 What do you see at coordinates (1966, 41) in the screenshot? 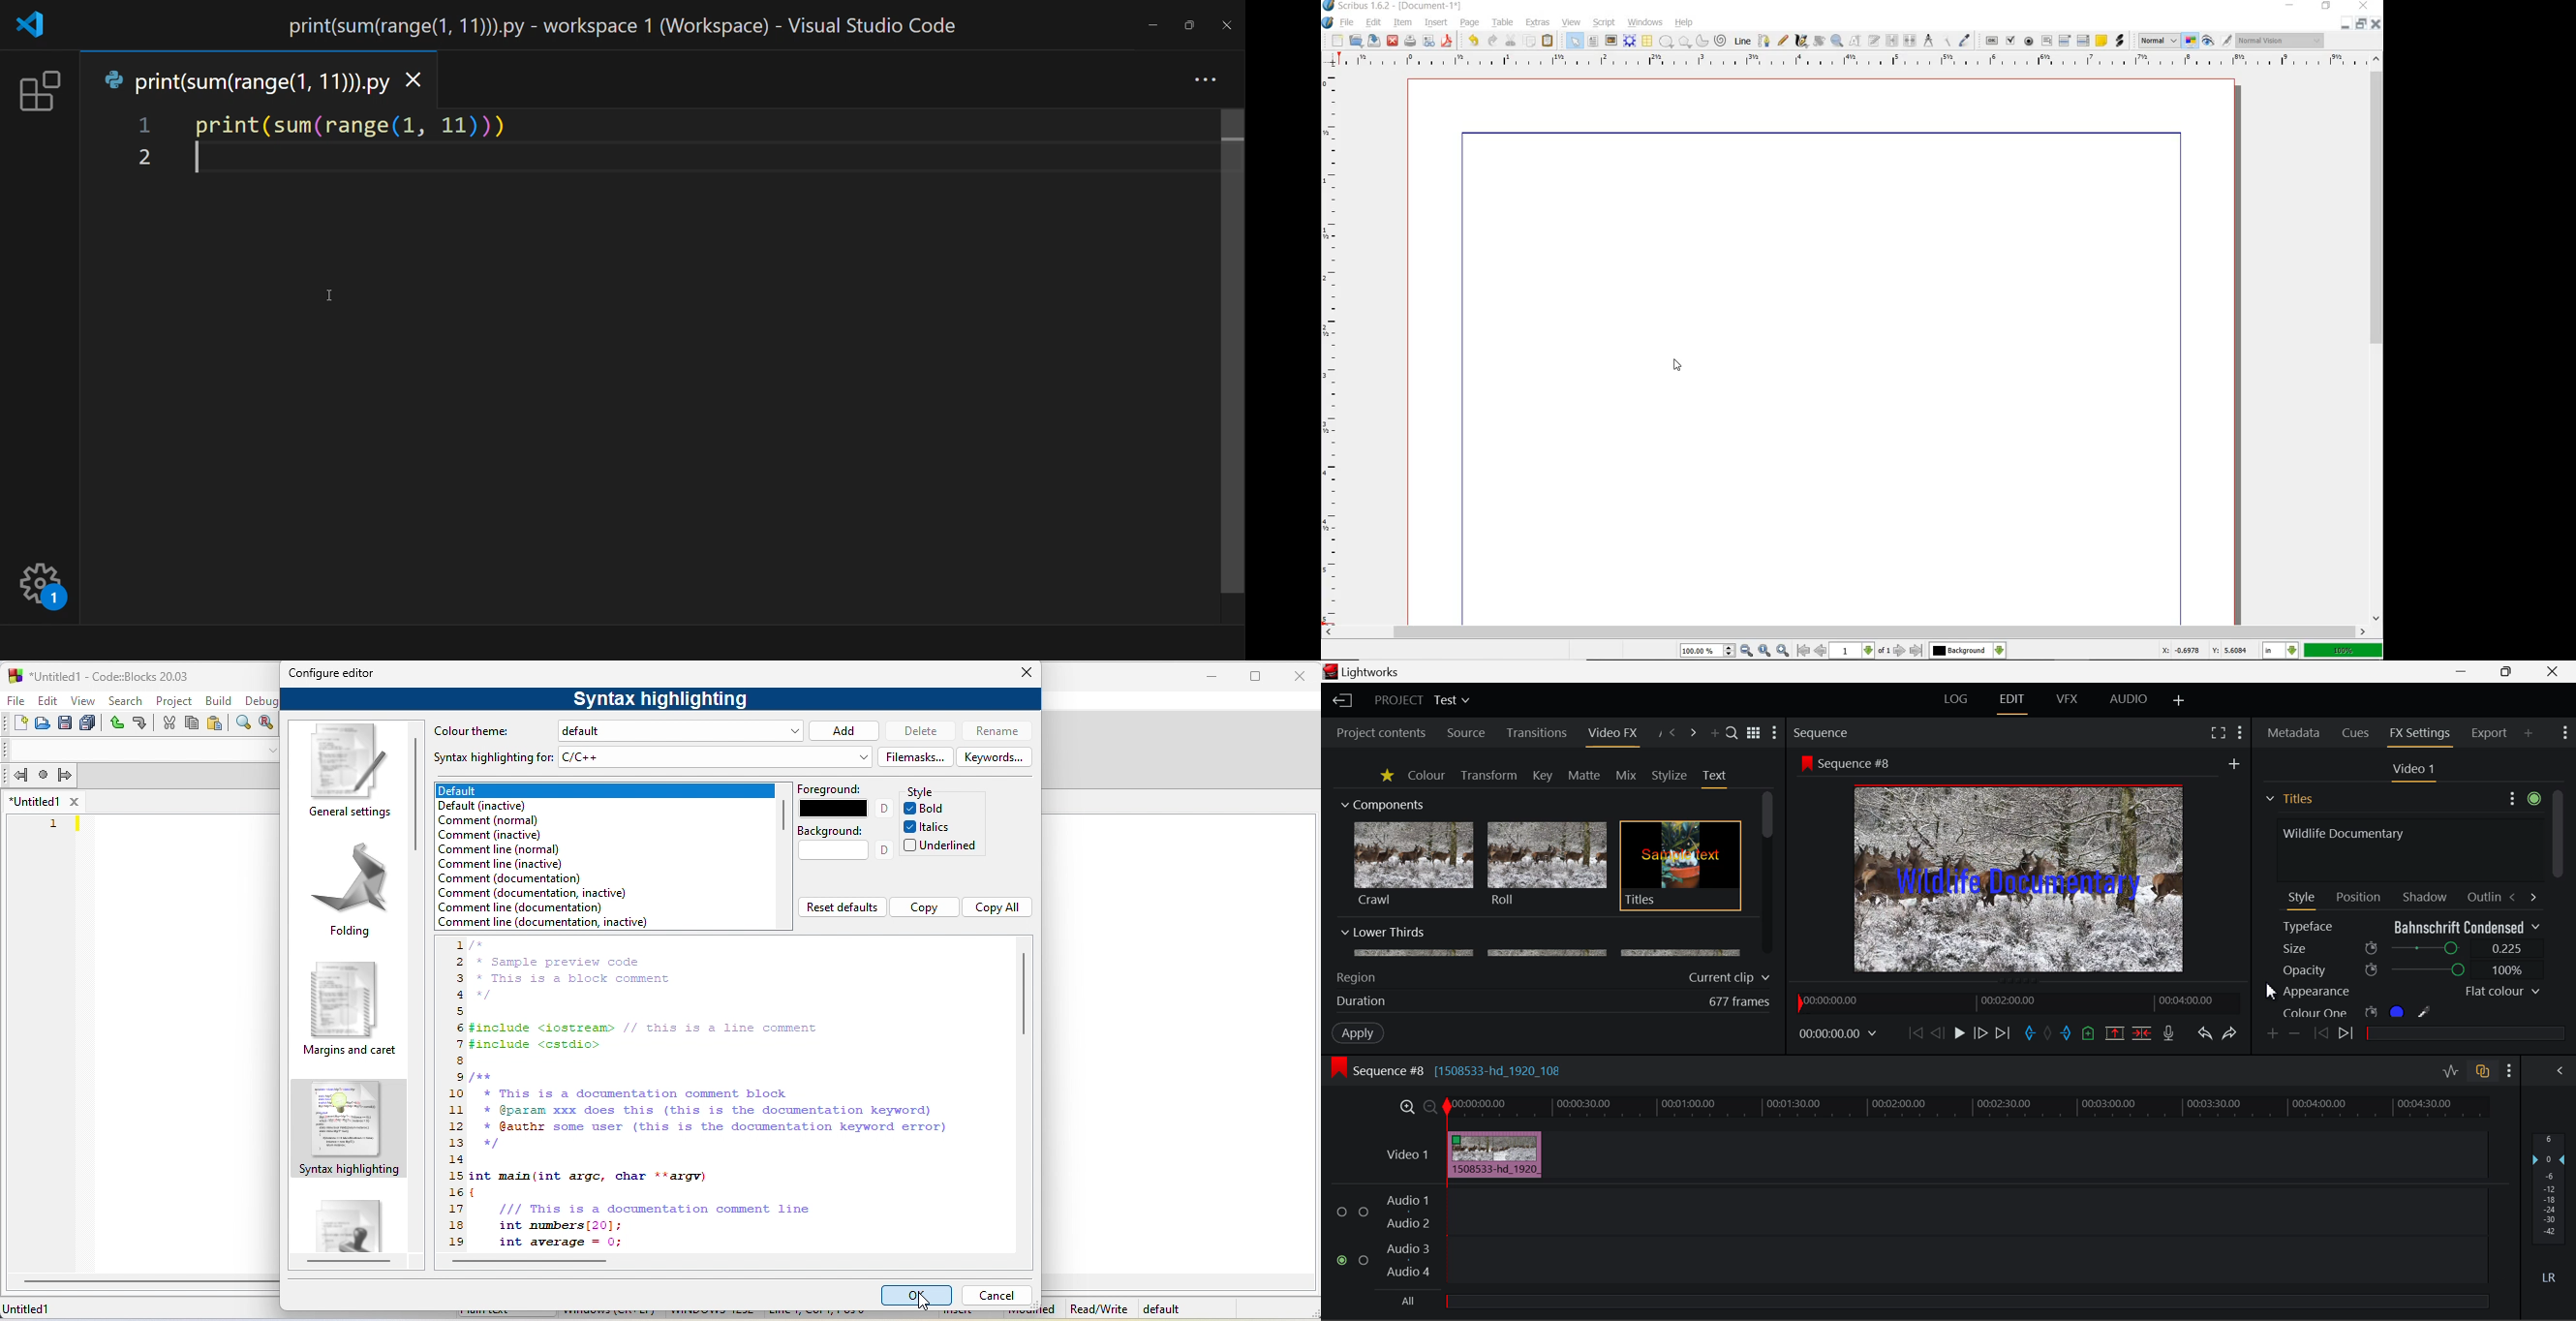
I see `EYE DROPPER` at bounding box center [1966, 41].